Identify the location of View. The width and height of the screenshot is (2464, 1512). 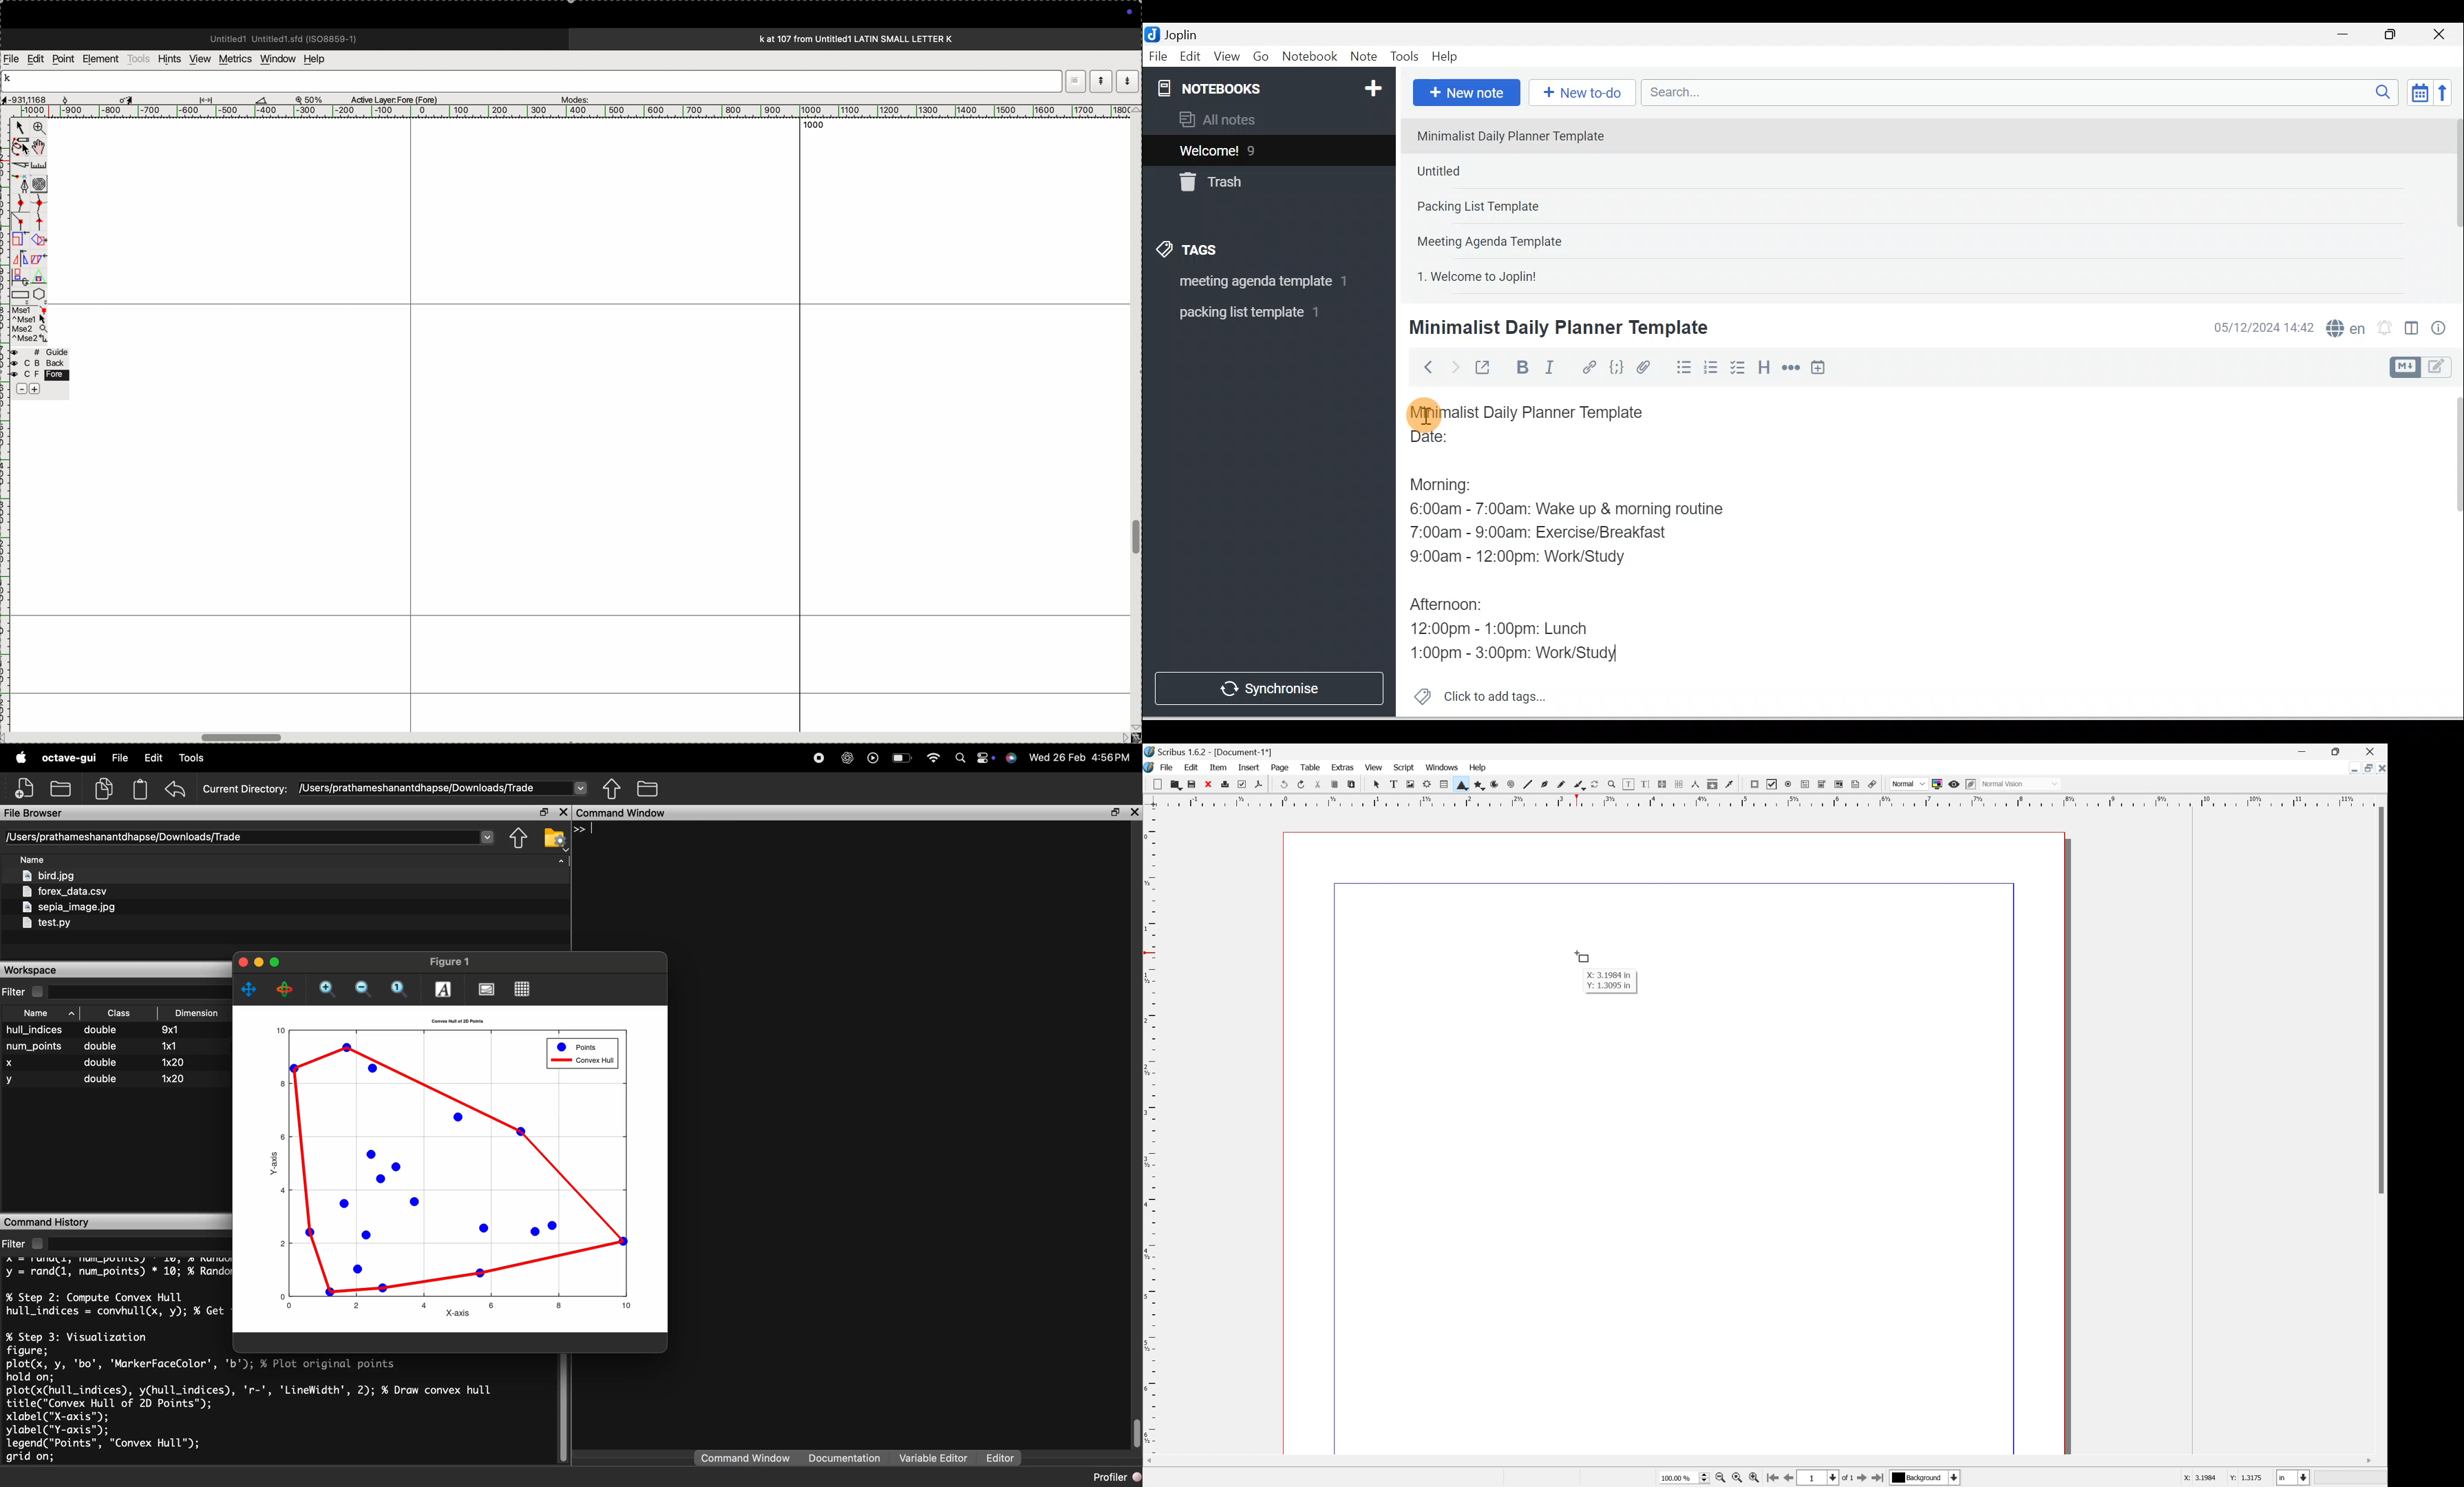
(1376, 767).